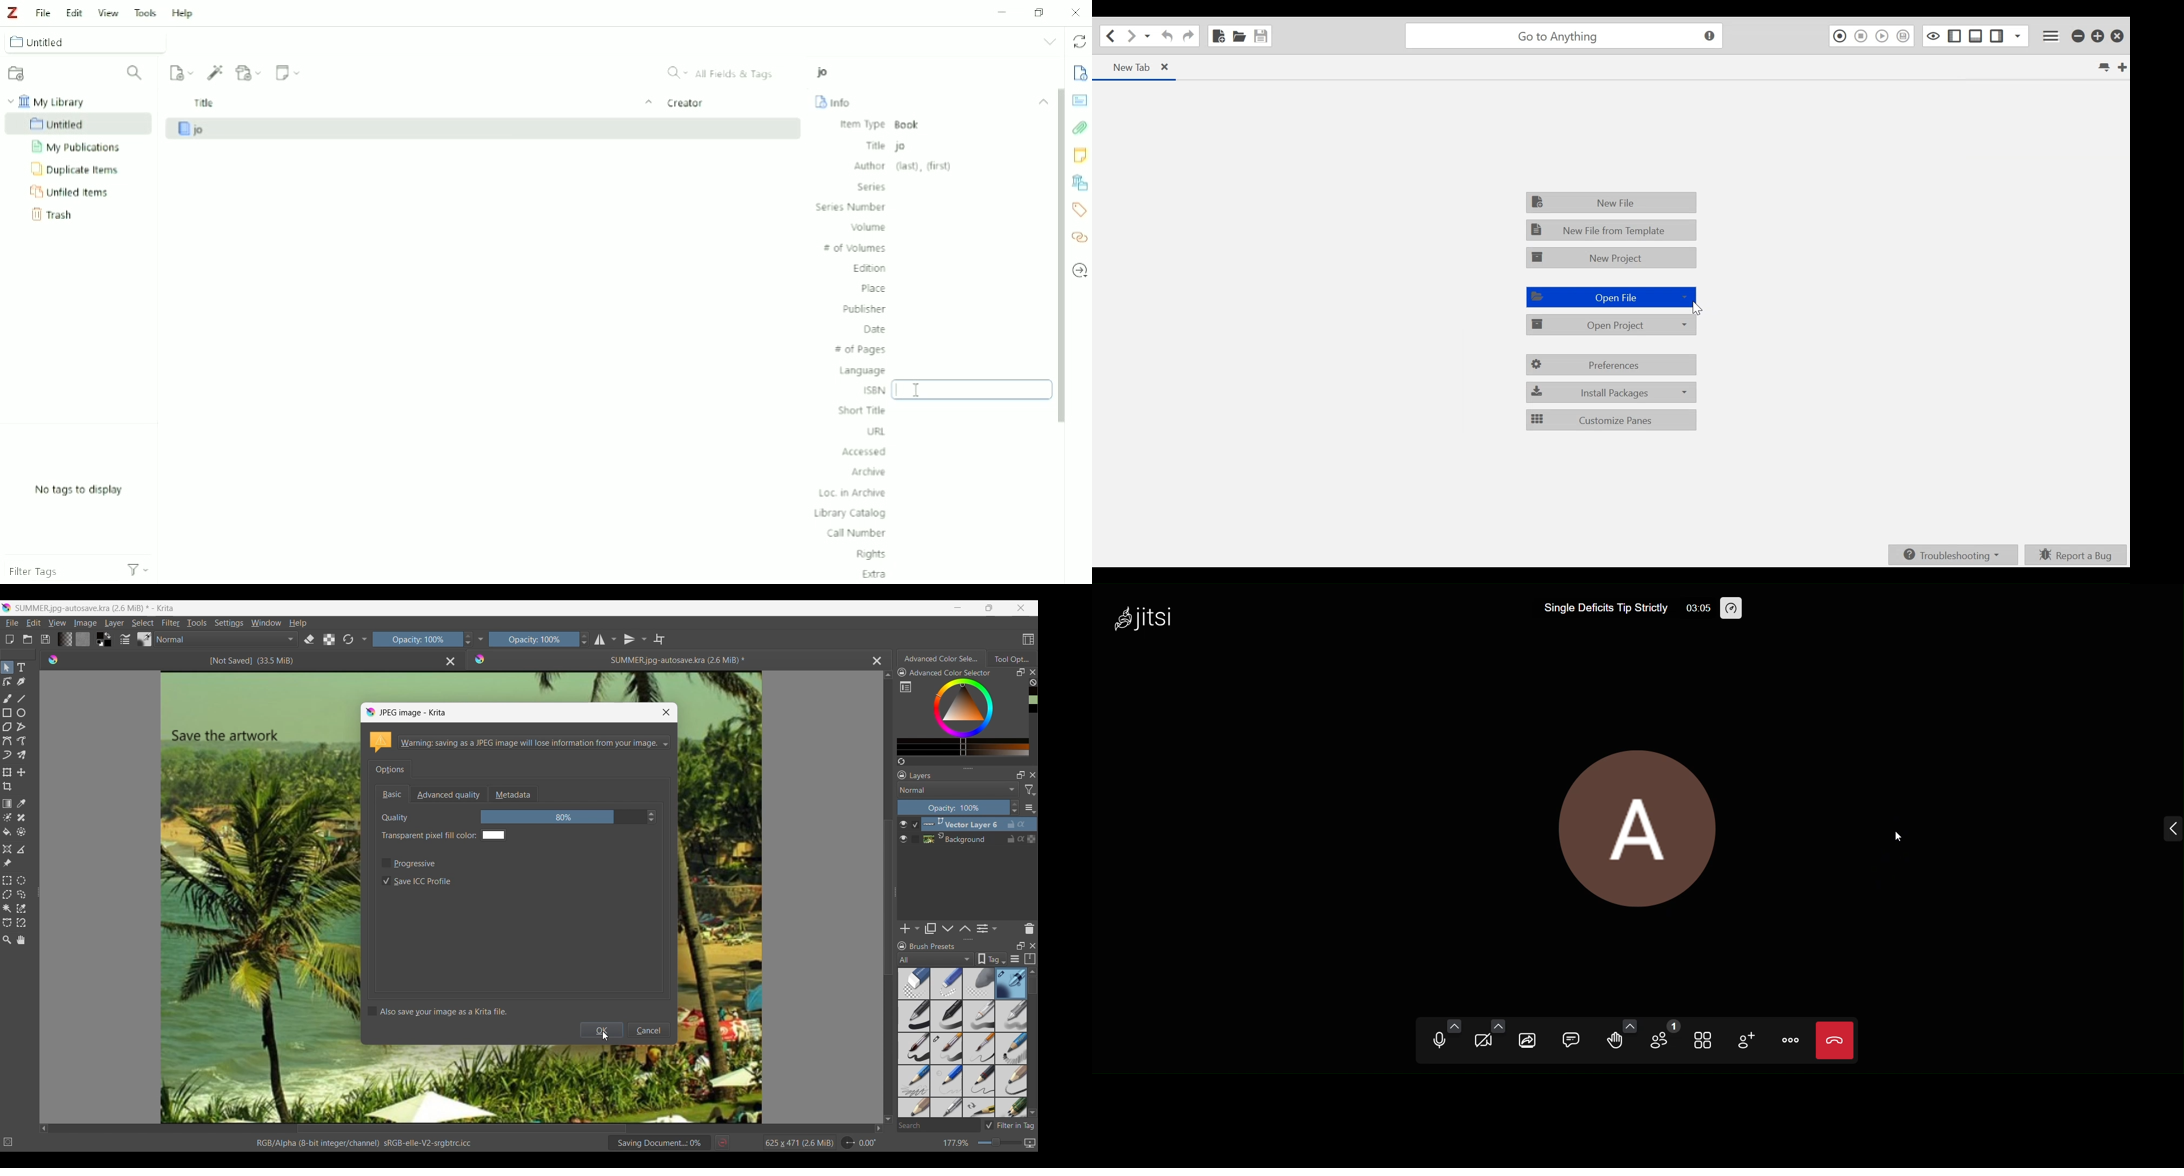 This screenshot has height=1176, width=2184. I want to click on Restore, so click(2099, 35).